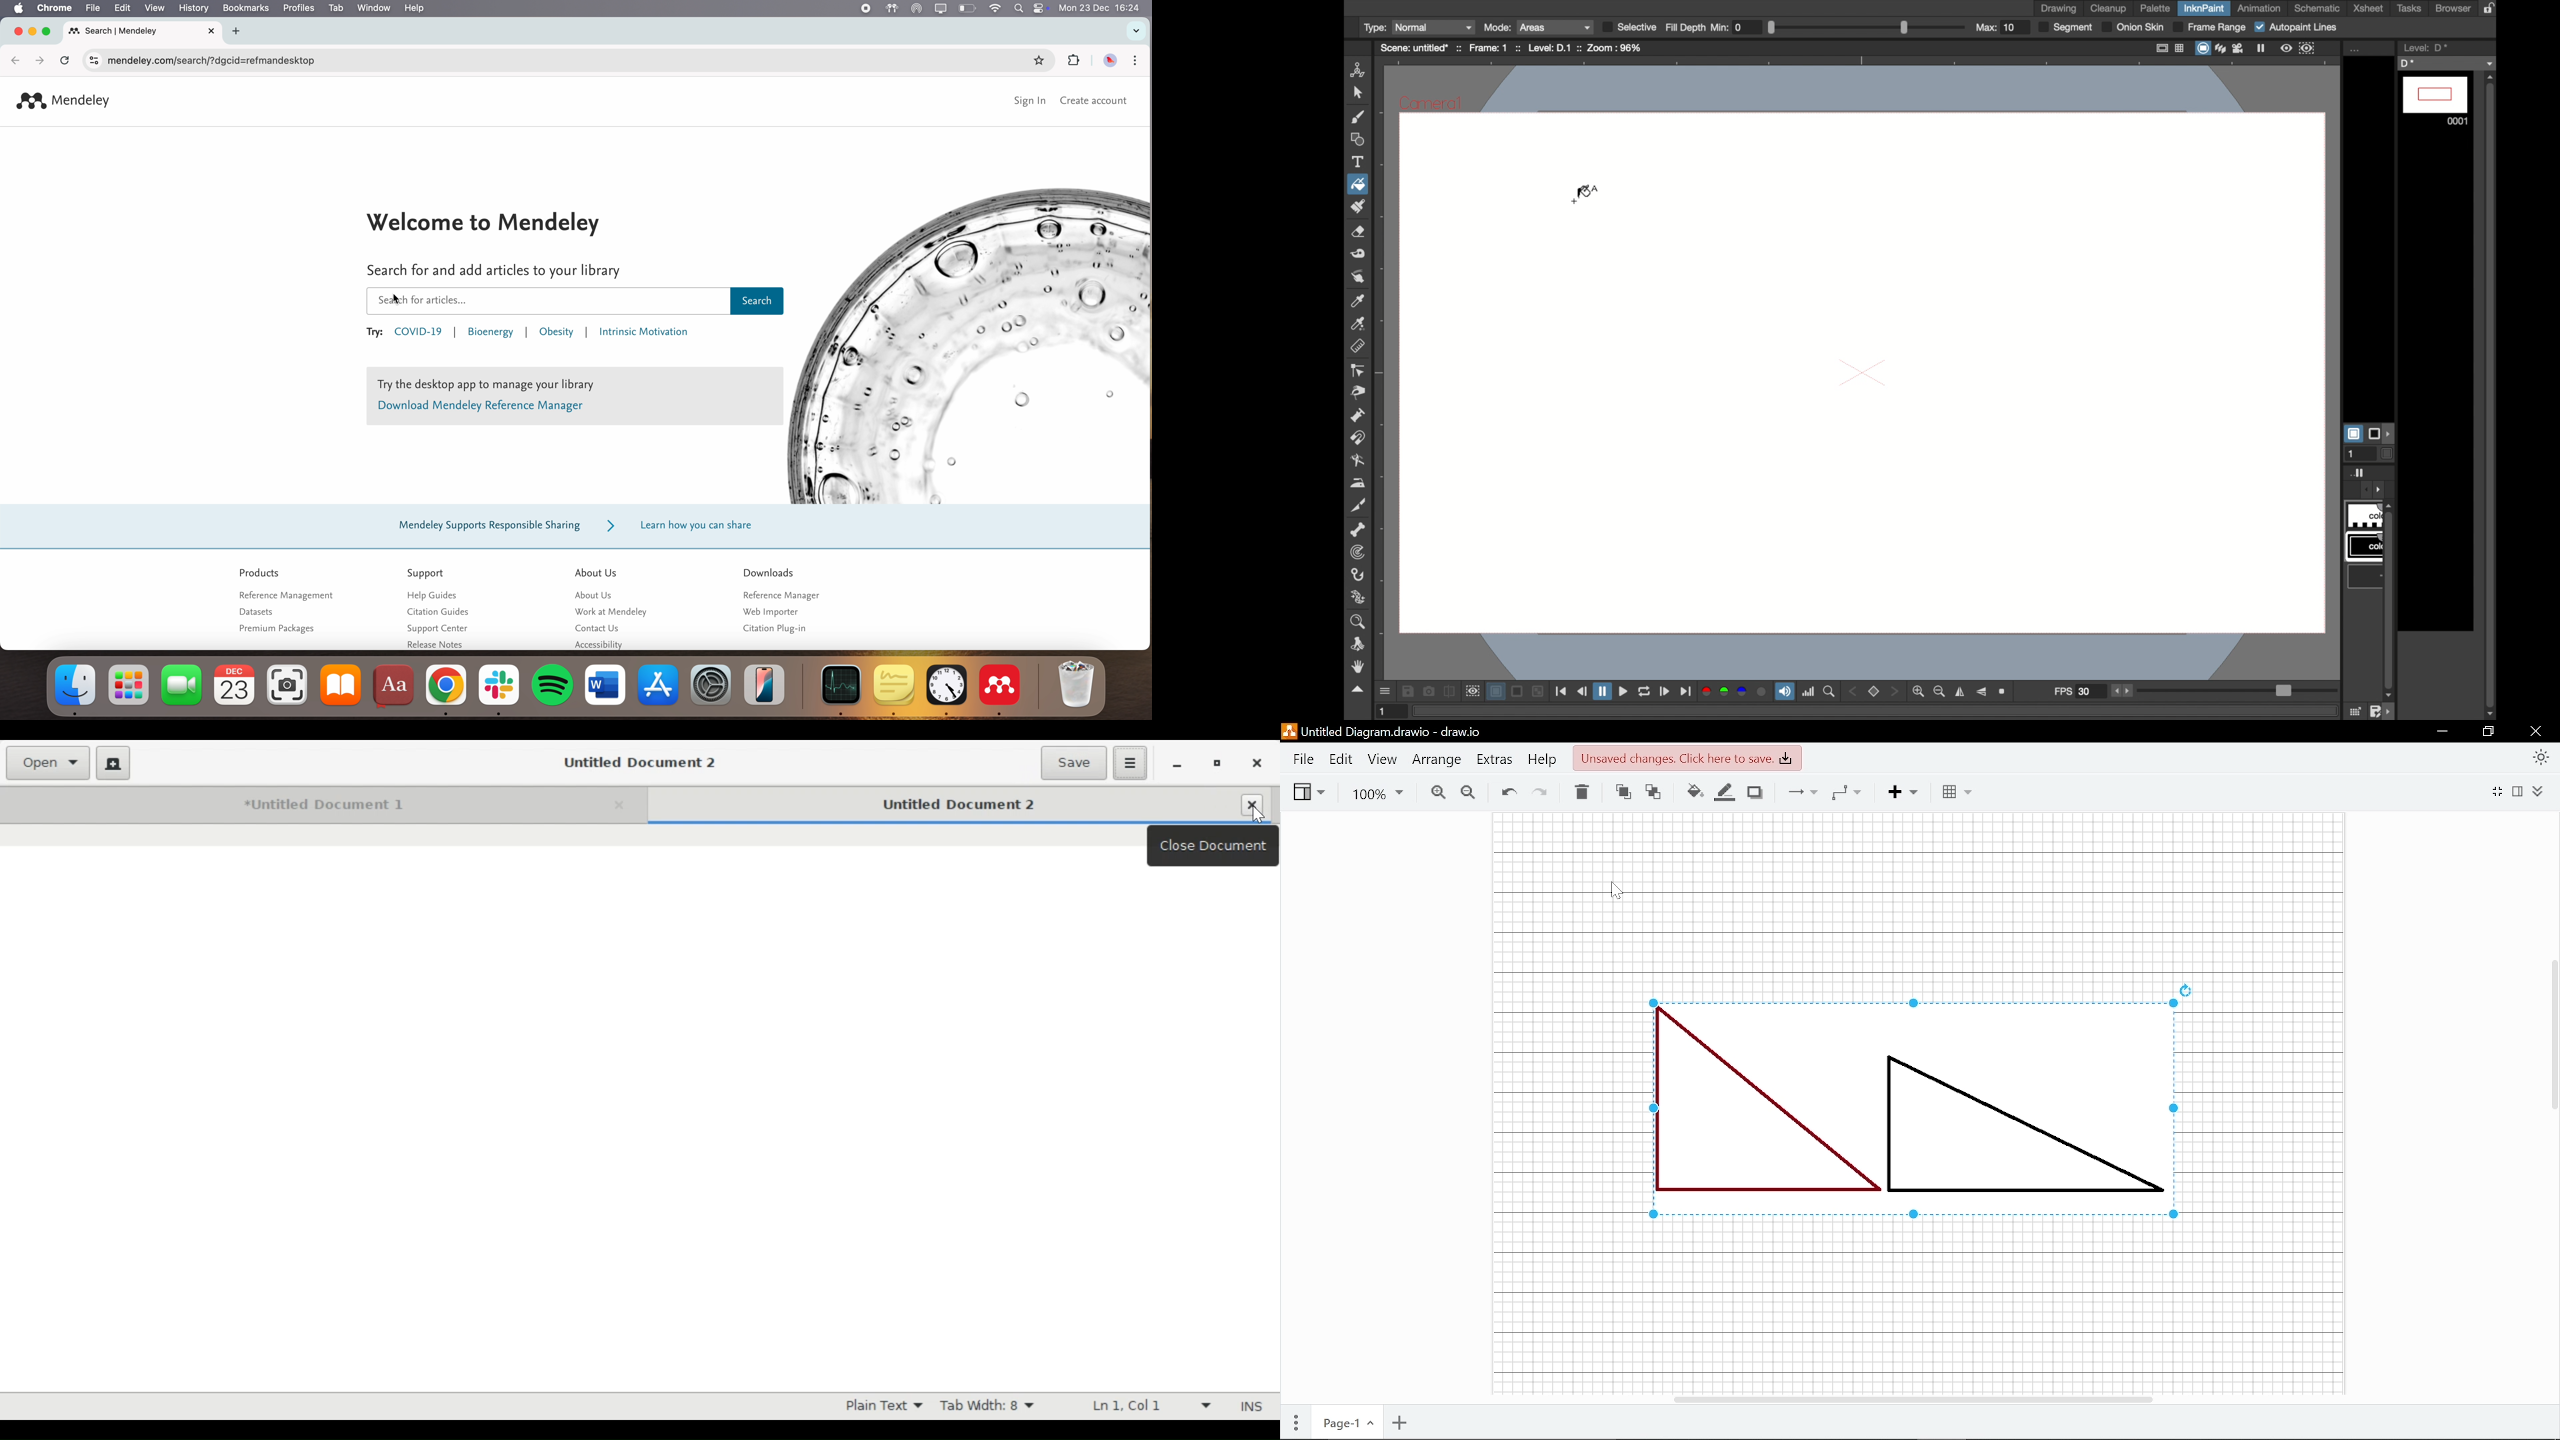 The image size is (2576, 1456). What do you see at coordinates (946, 689) in the screenshot?
I see `Clock` at bounding box center [946, 689].